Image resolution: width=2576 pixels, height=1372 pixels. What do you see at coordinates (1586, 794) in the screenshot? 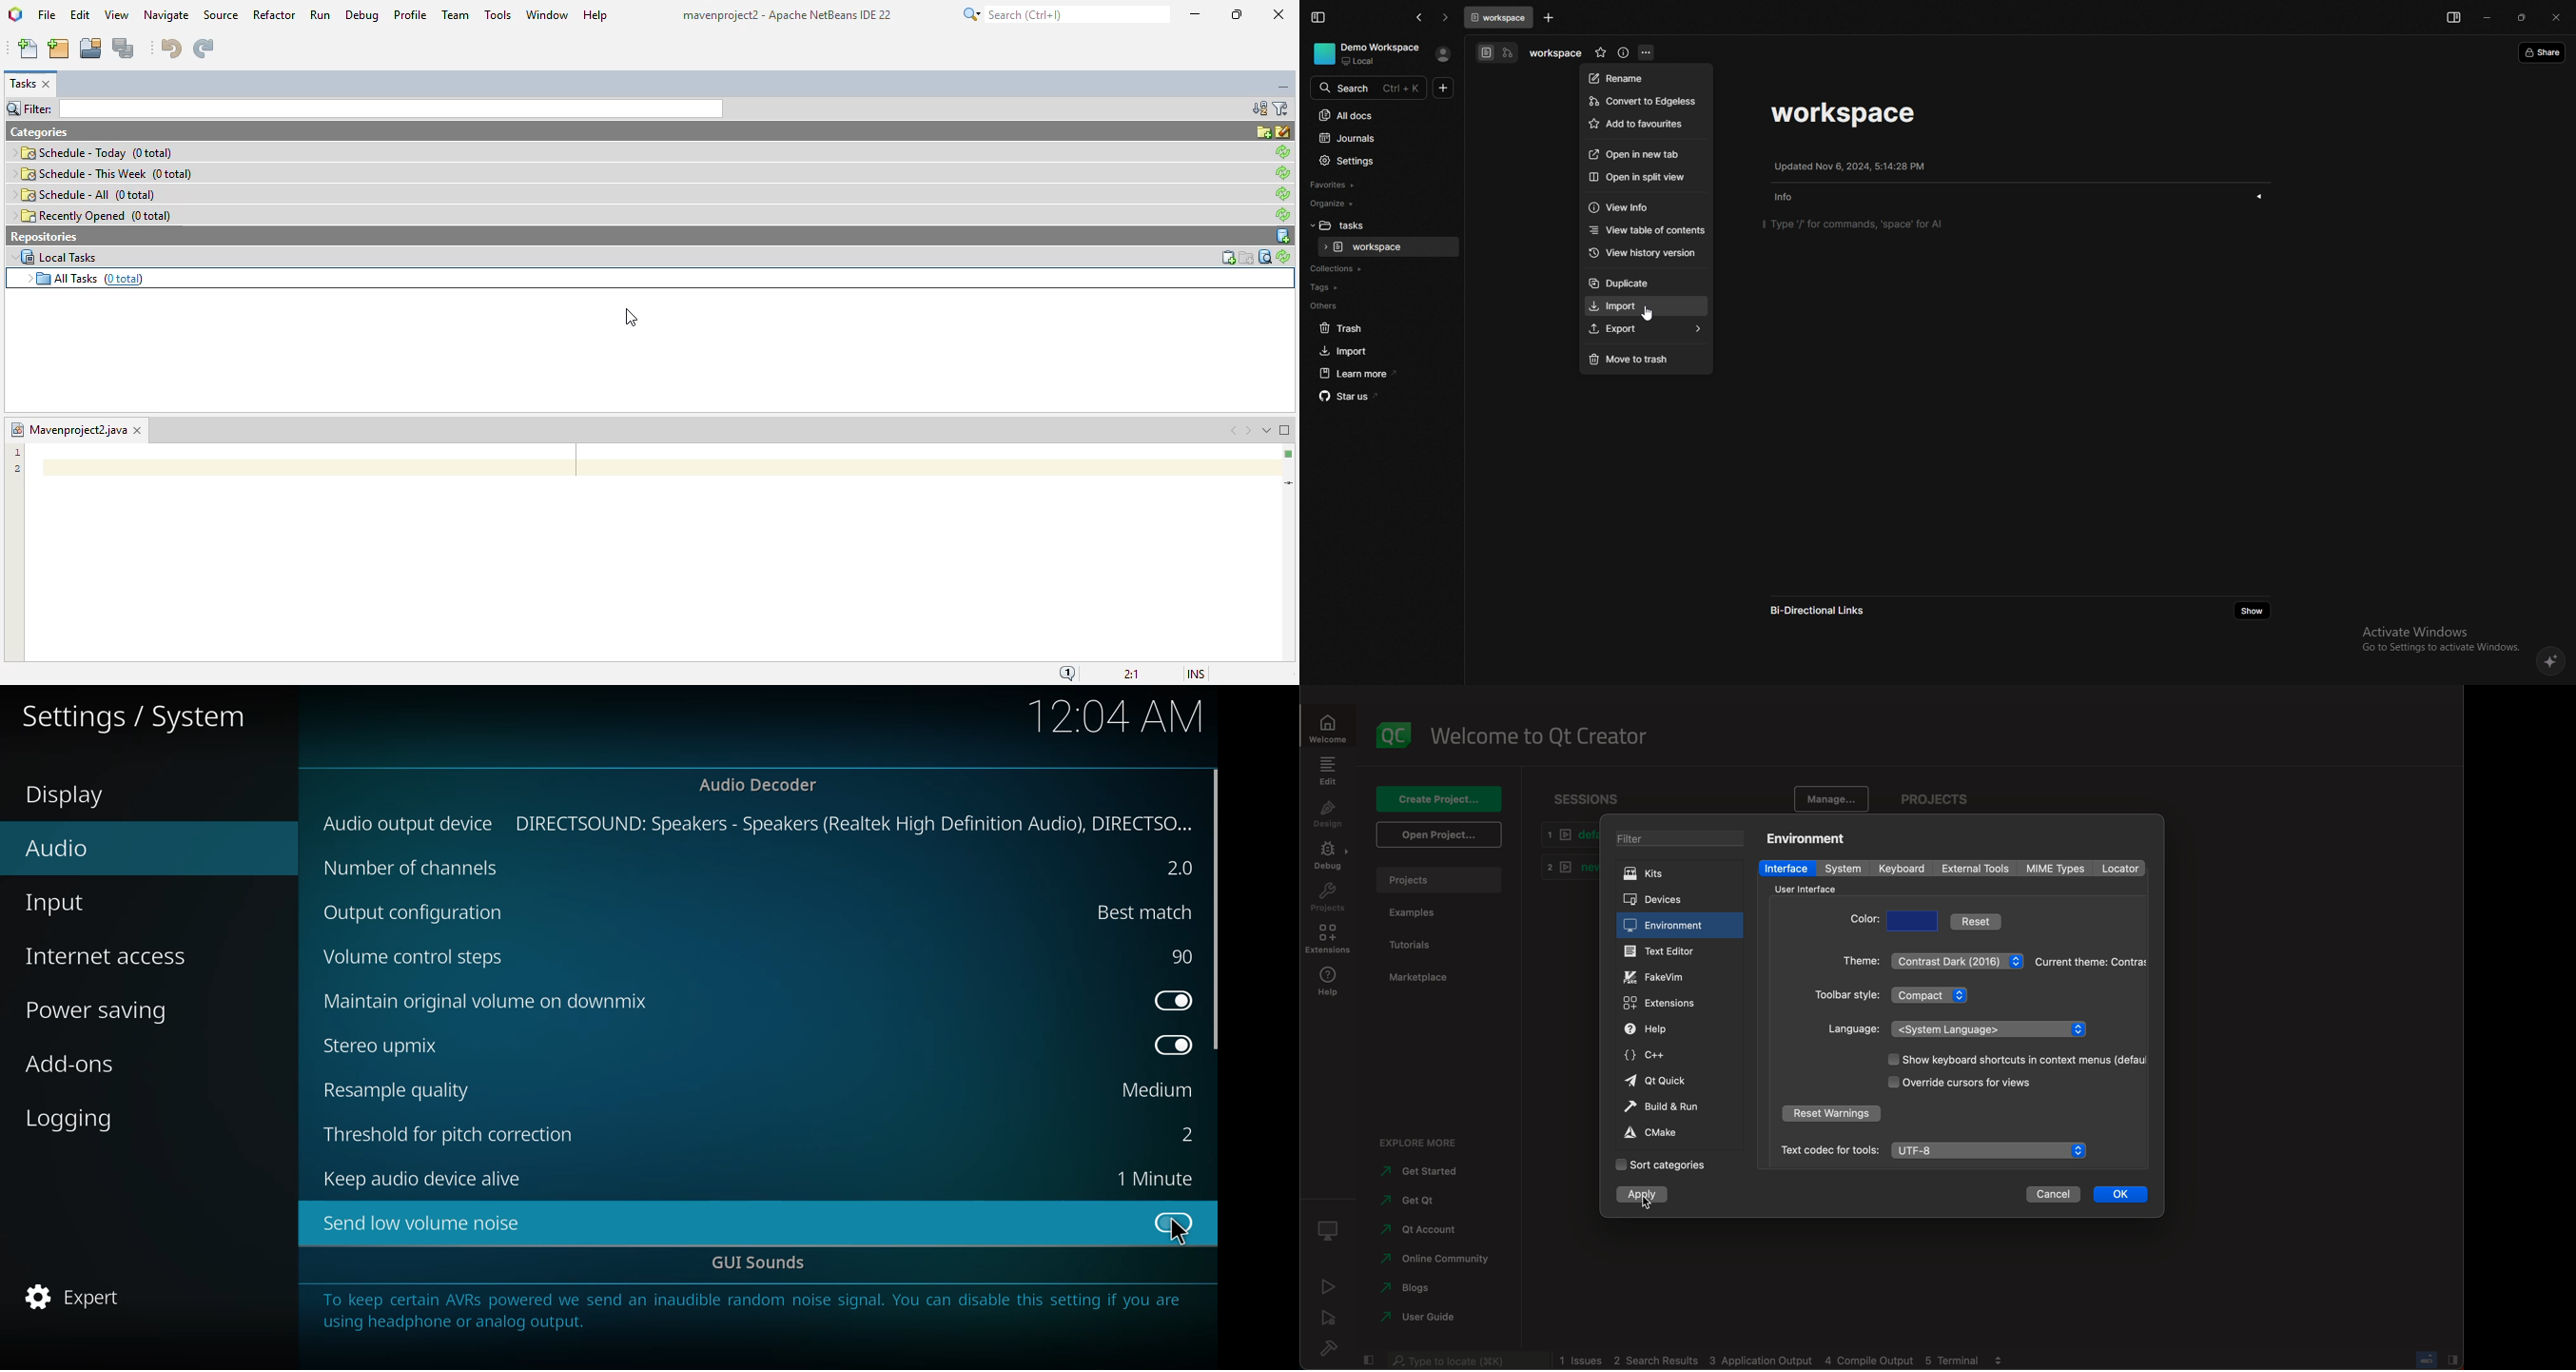
I see `sessions` at bounding box center [1586, 794].